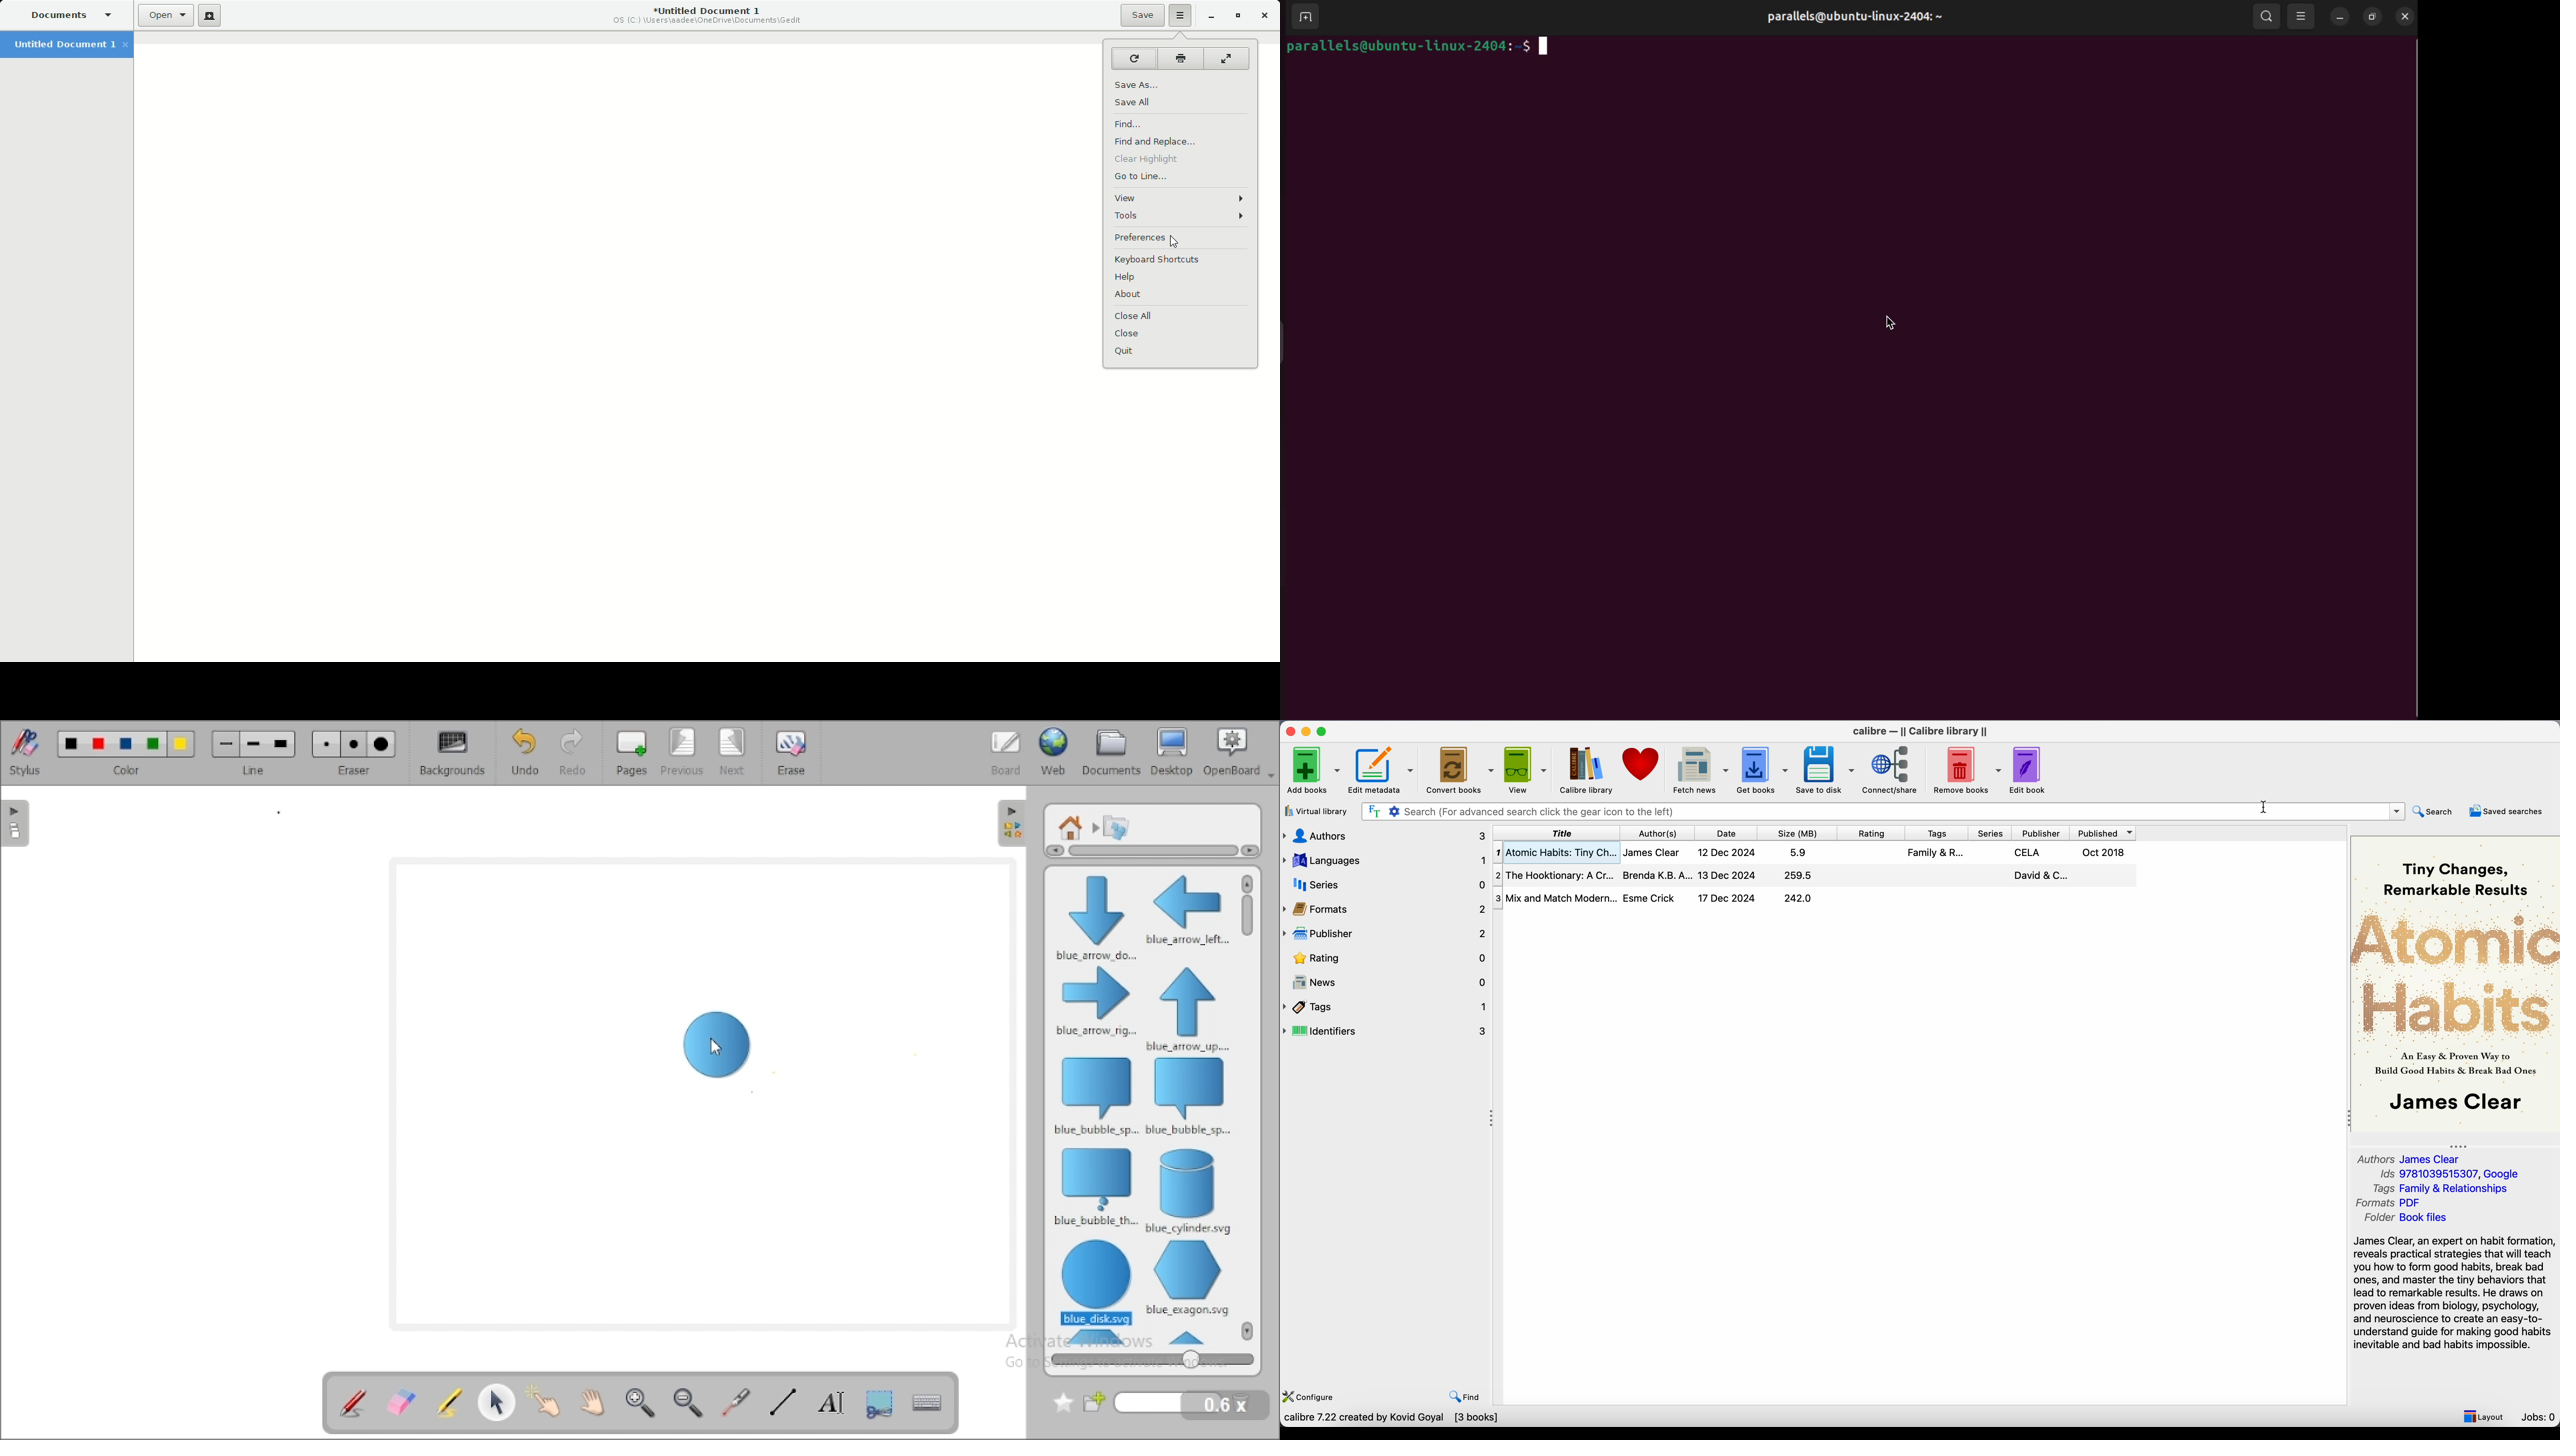 The image size is (2576, 1456). What do you see at coordinates (1308, 730) in the screenshot?
I see `minimize app` at bounding box center [1308, 730].